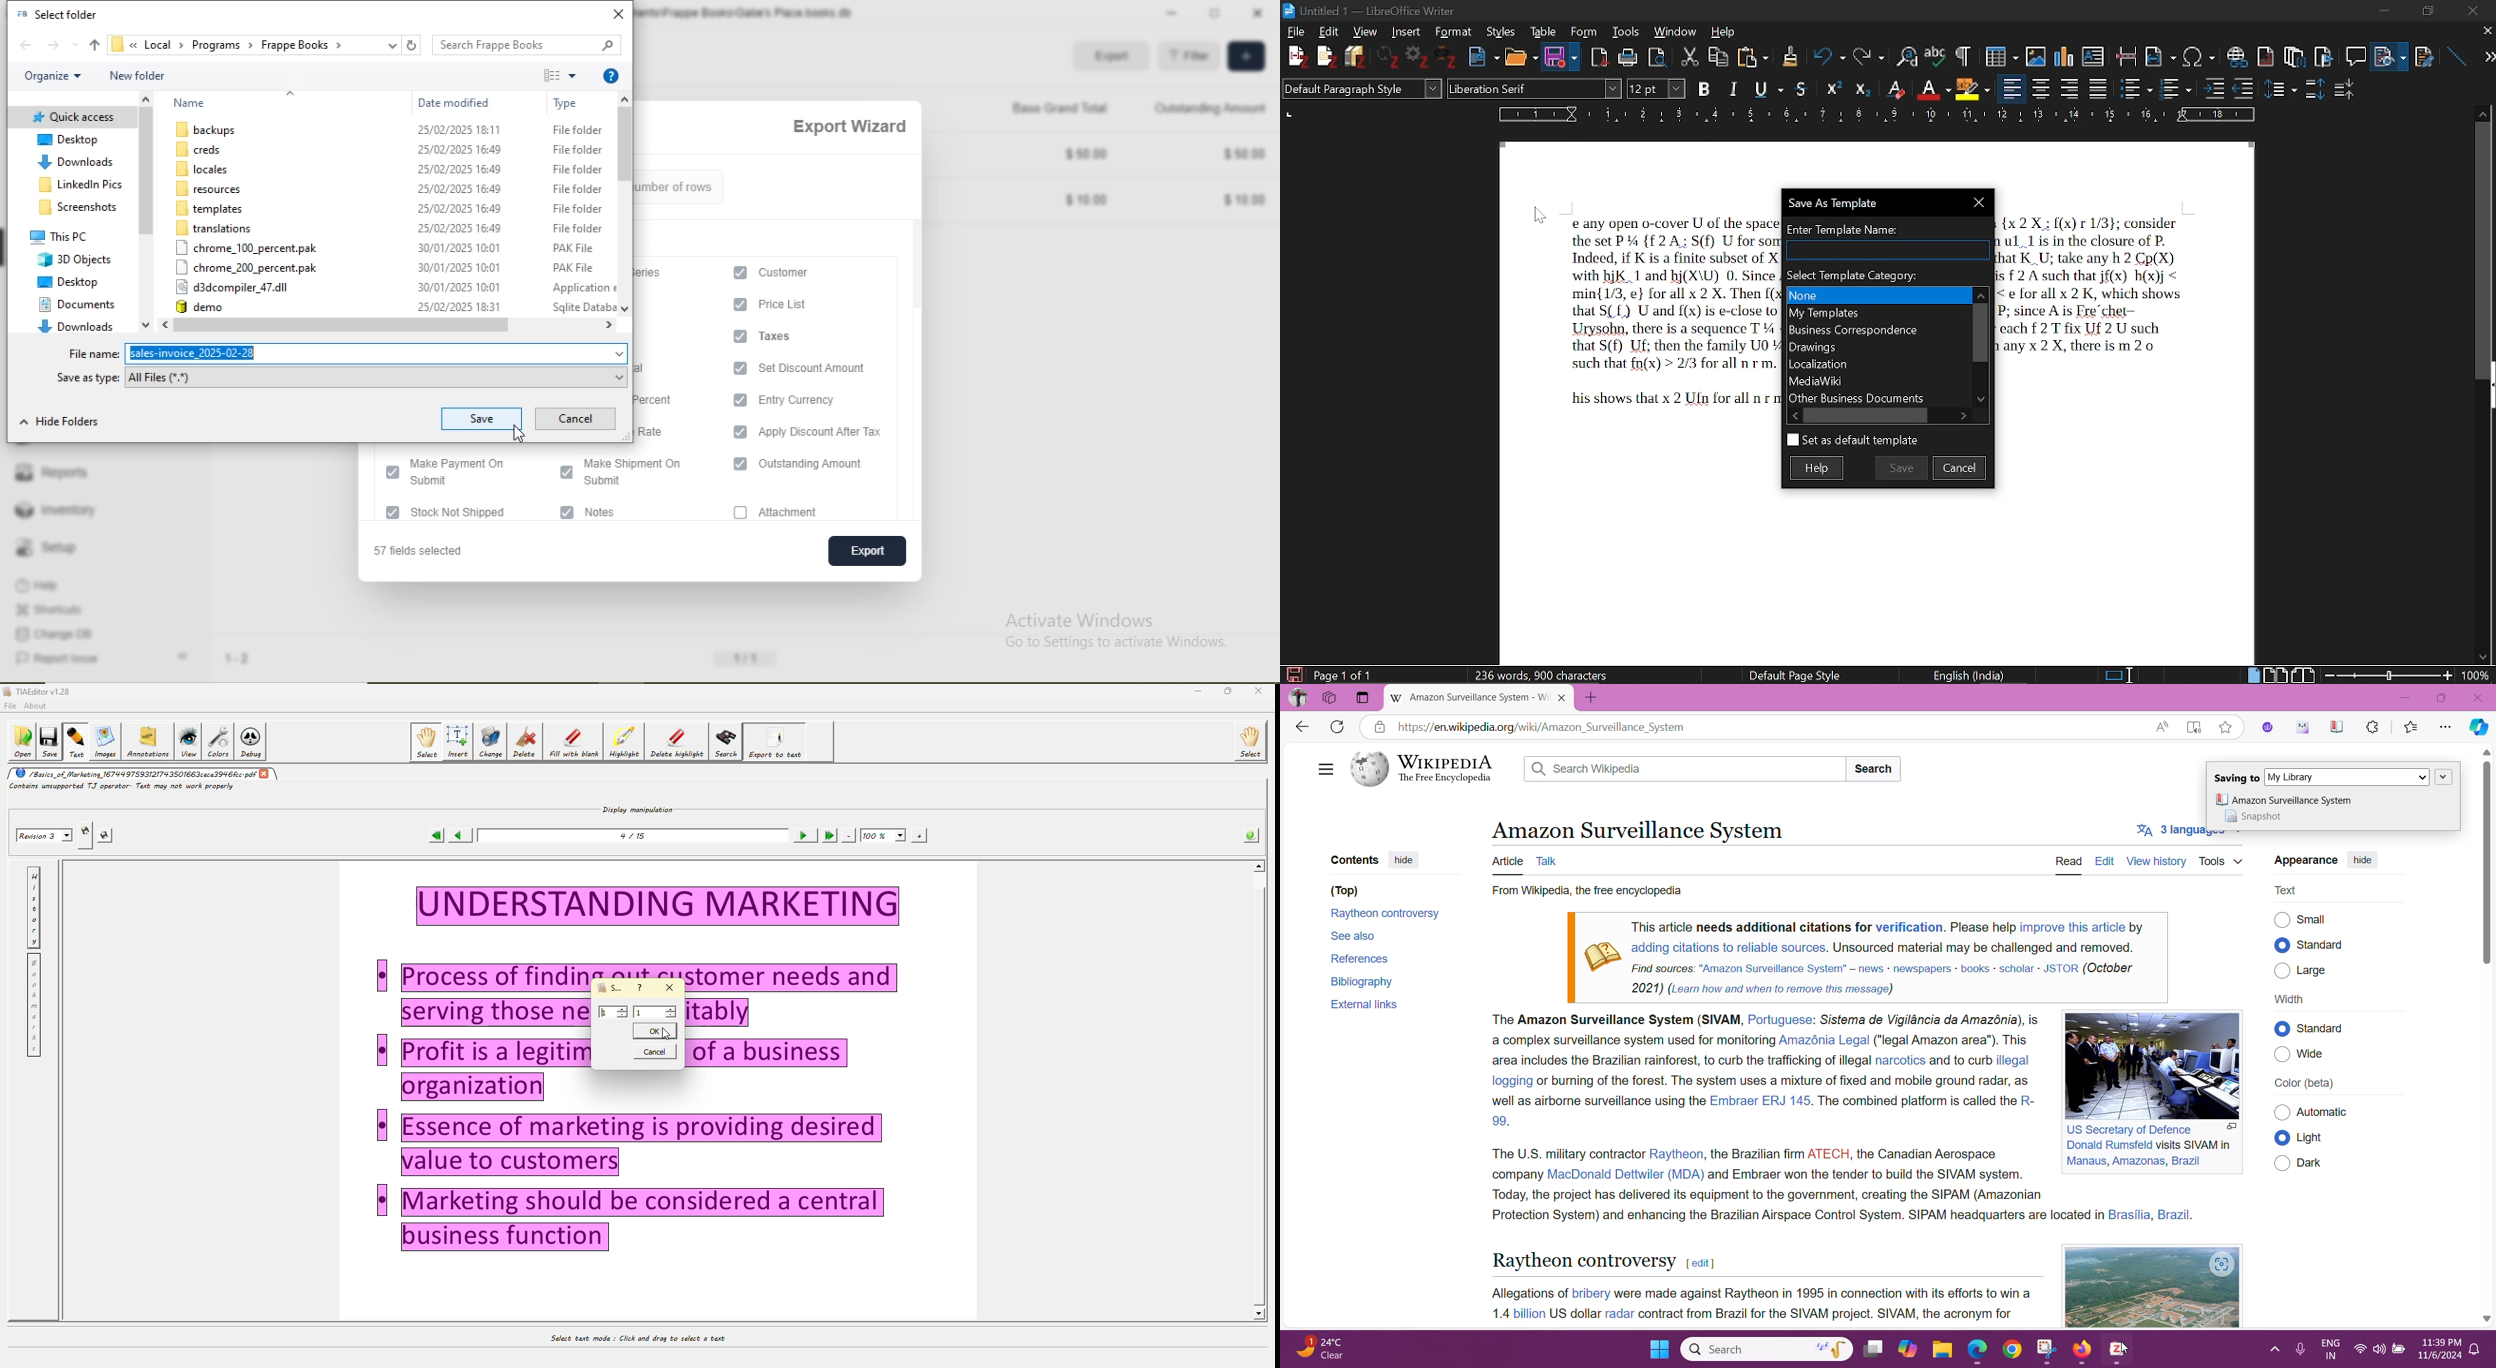 This screenshot has width=2520, height=1372. I want to click on illegal, so click(2015, 1060).